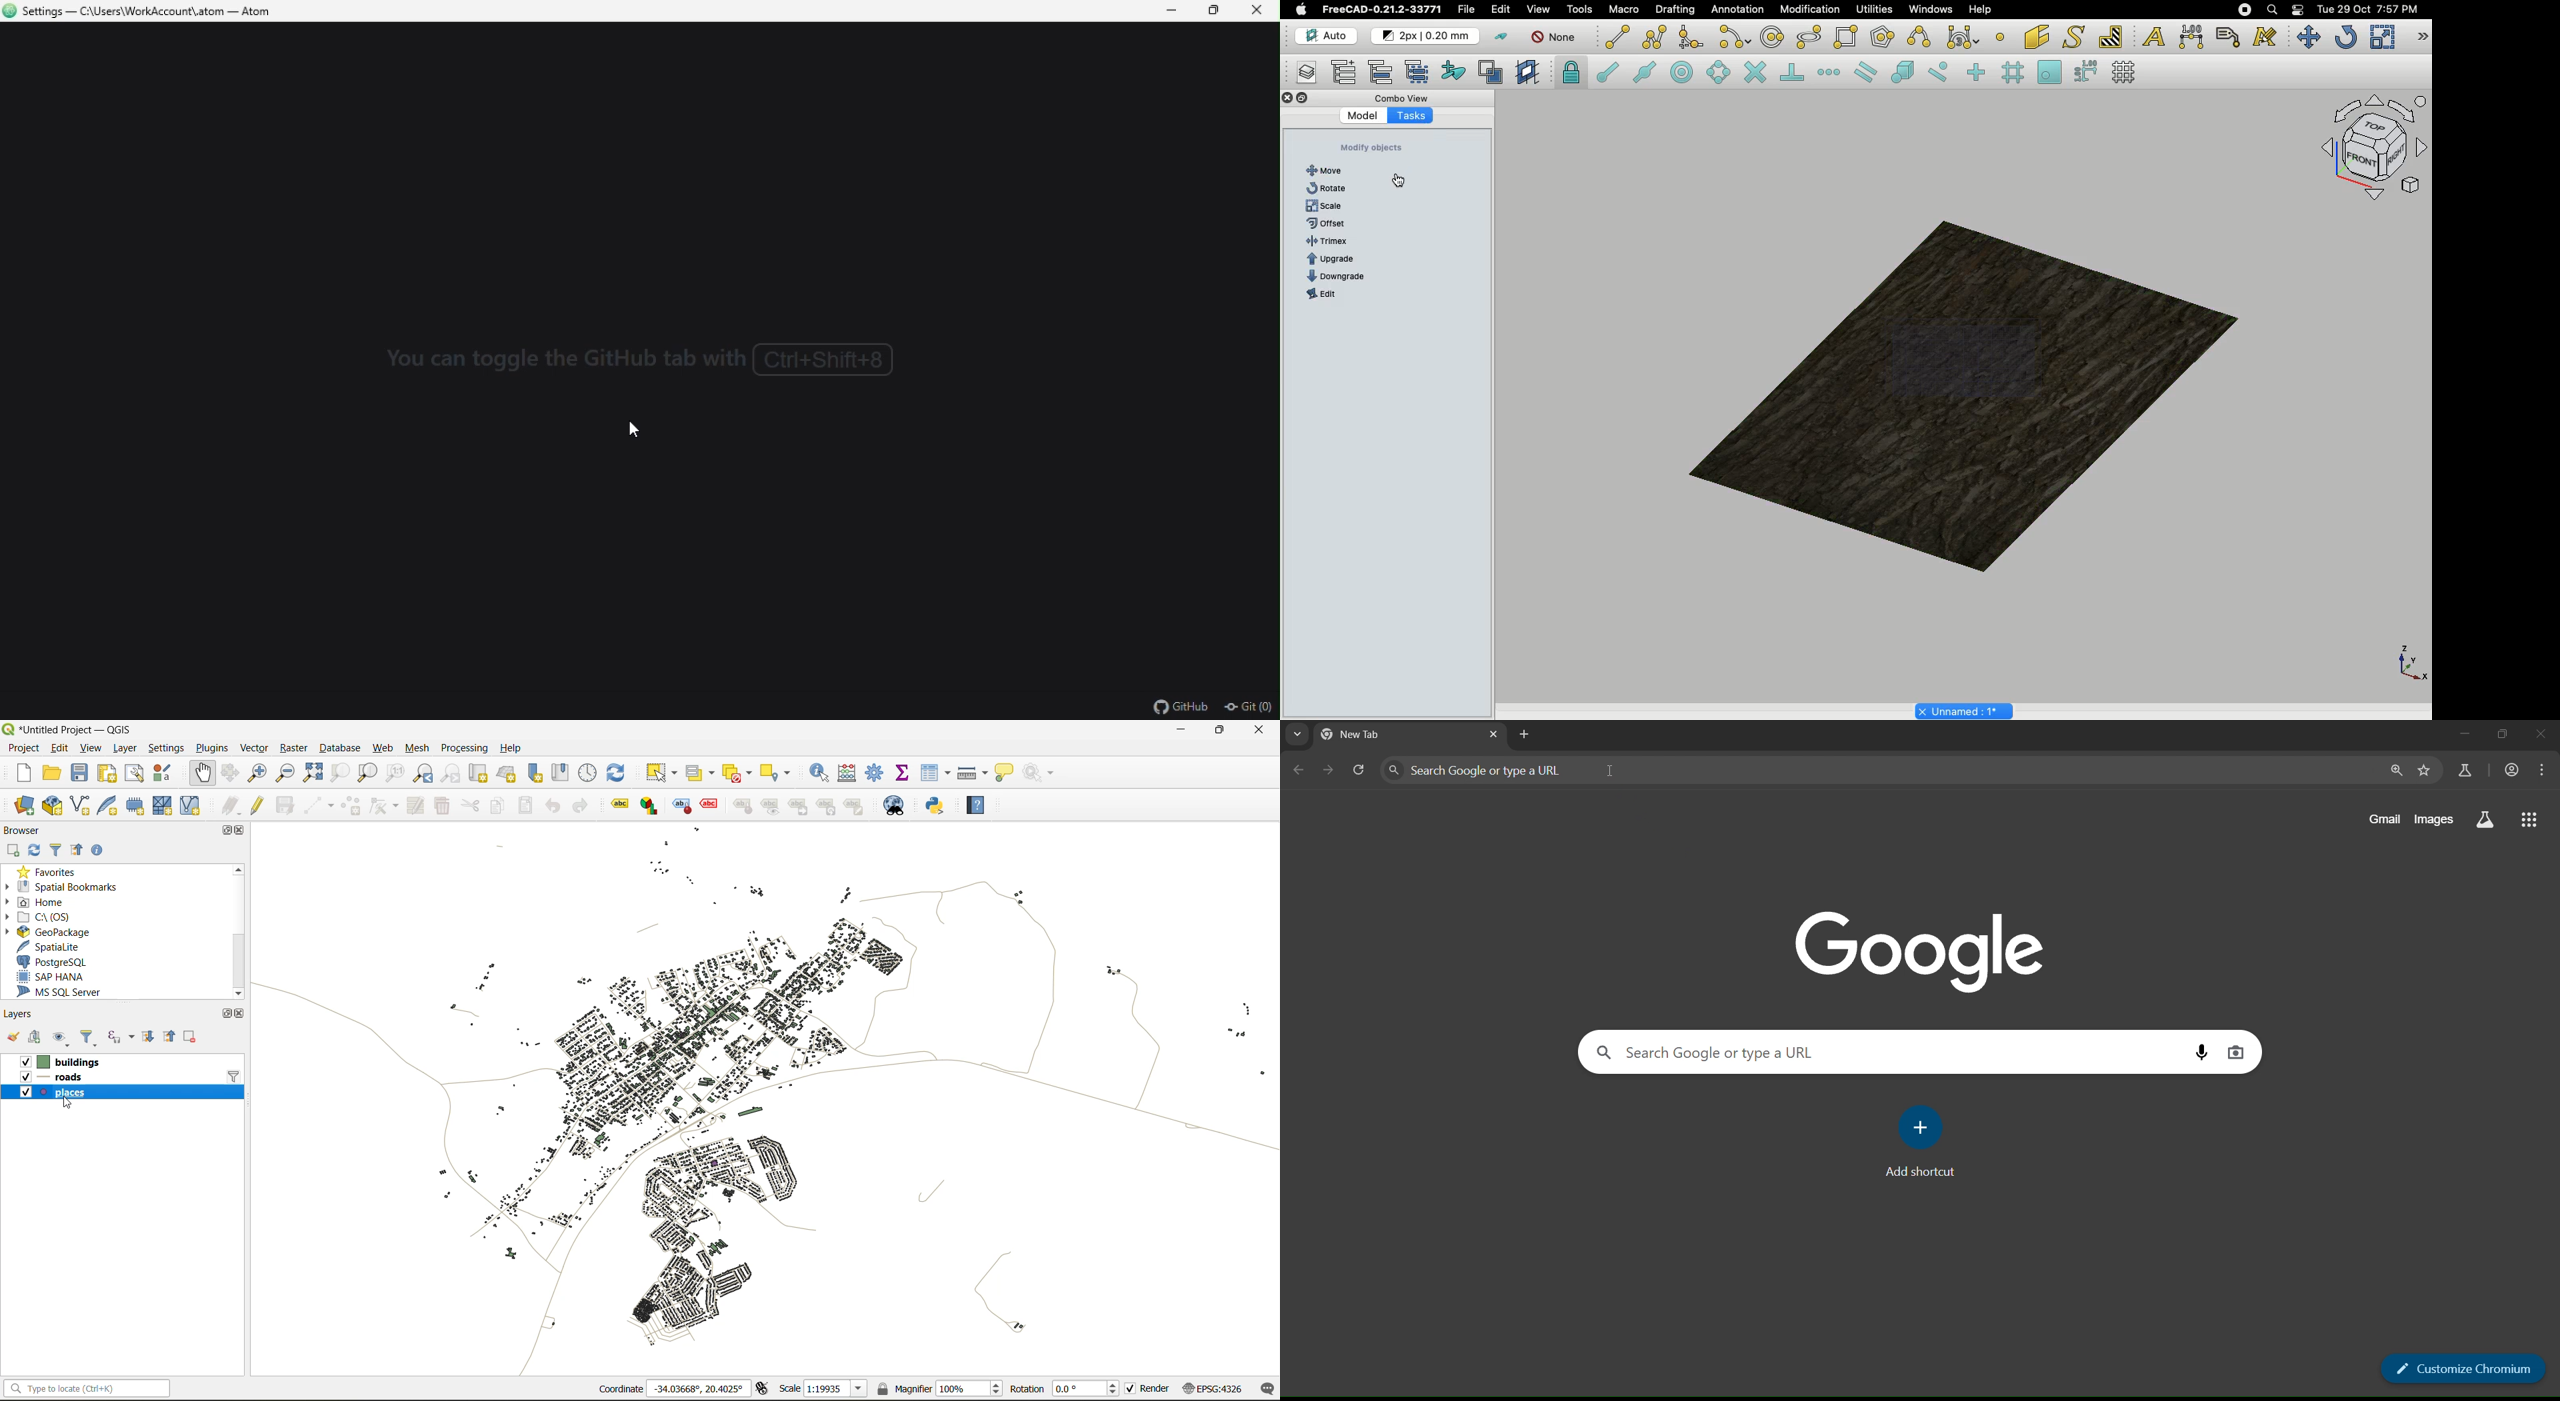  I want to click on Point, so click(2000, 35).